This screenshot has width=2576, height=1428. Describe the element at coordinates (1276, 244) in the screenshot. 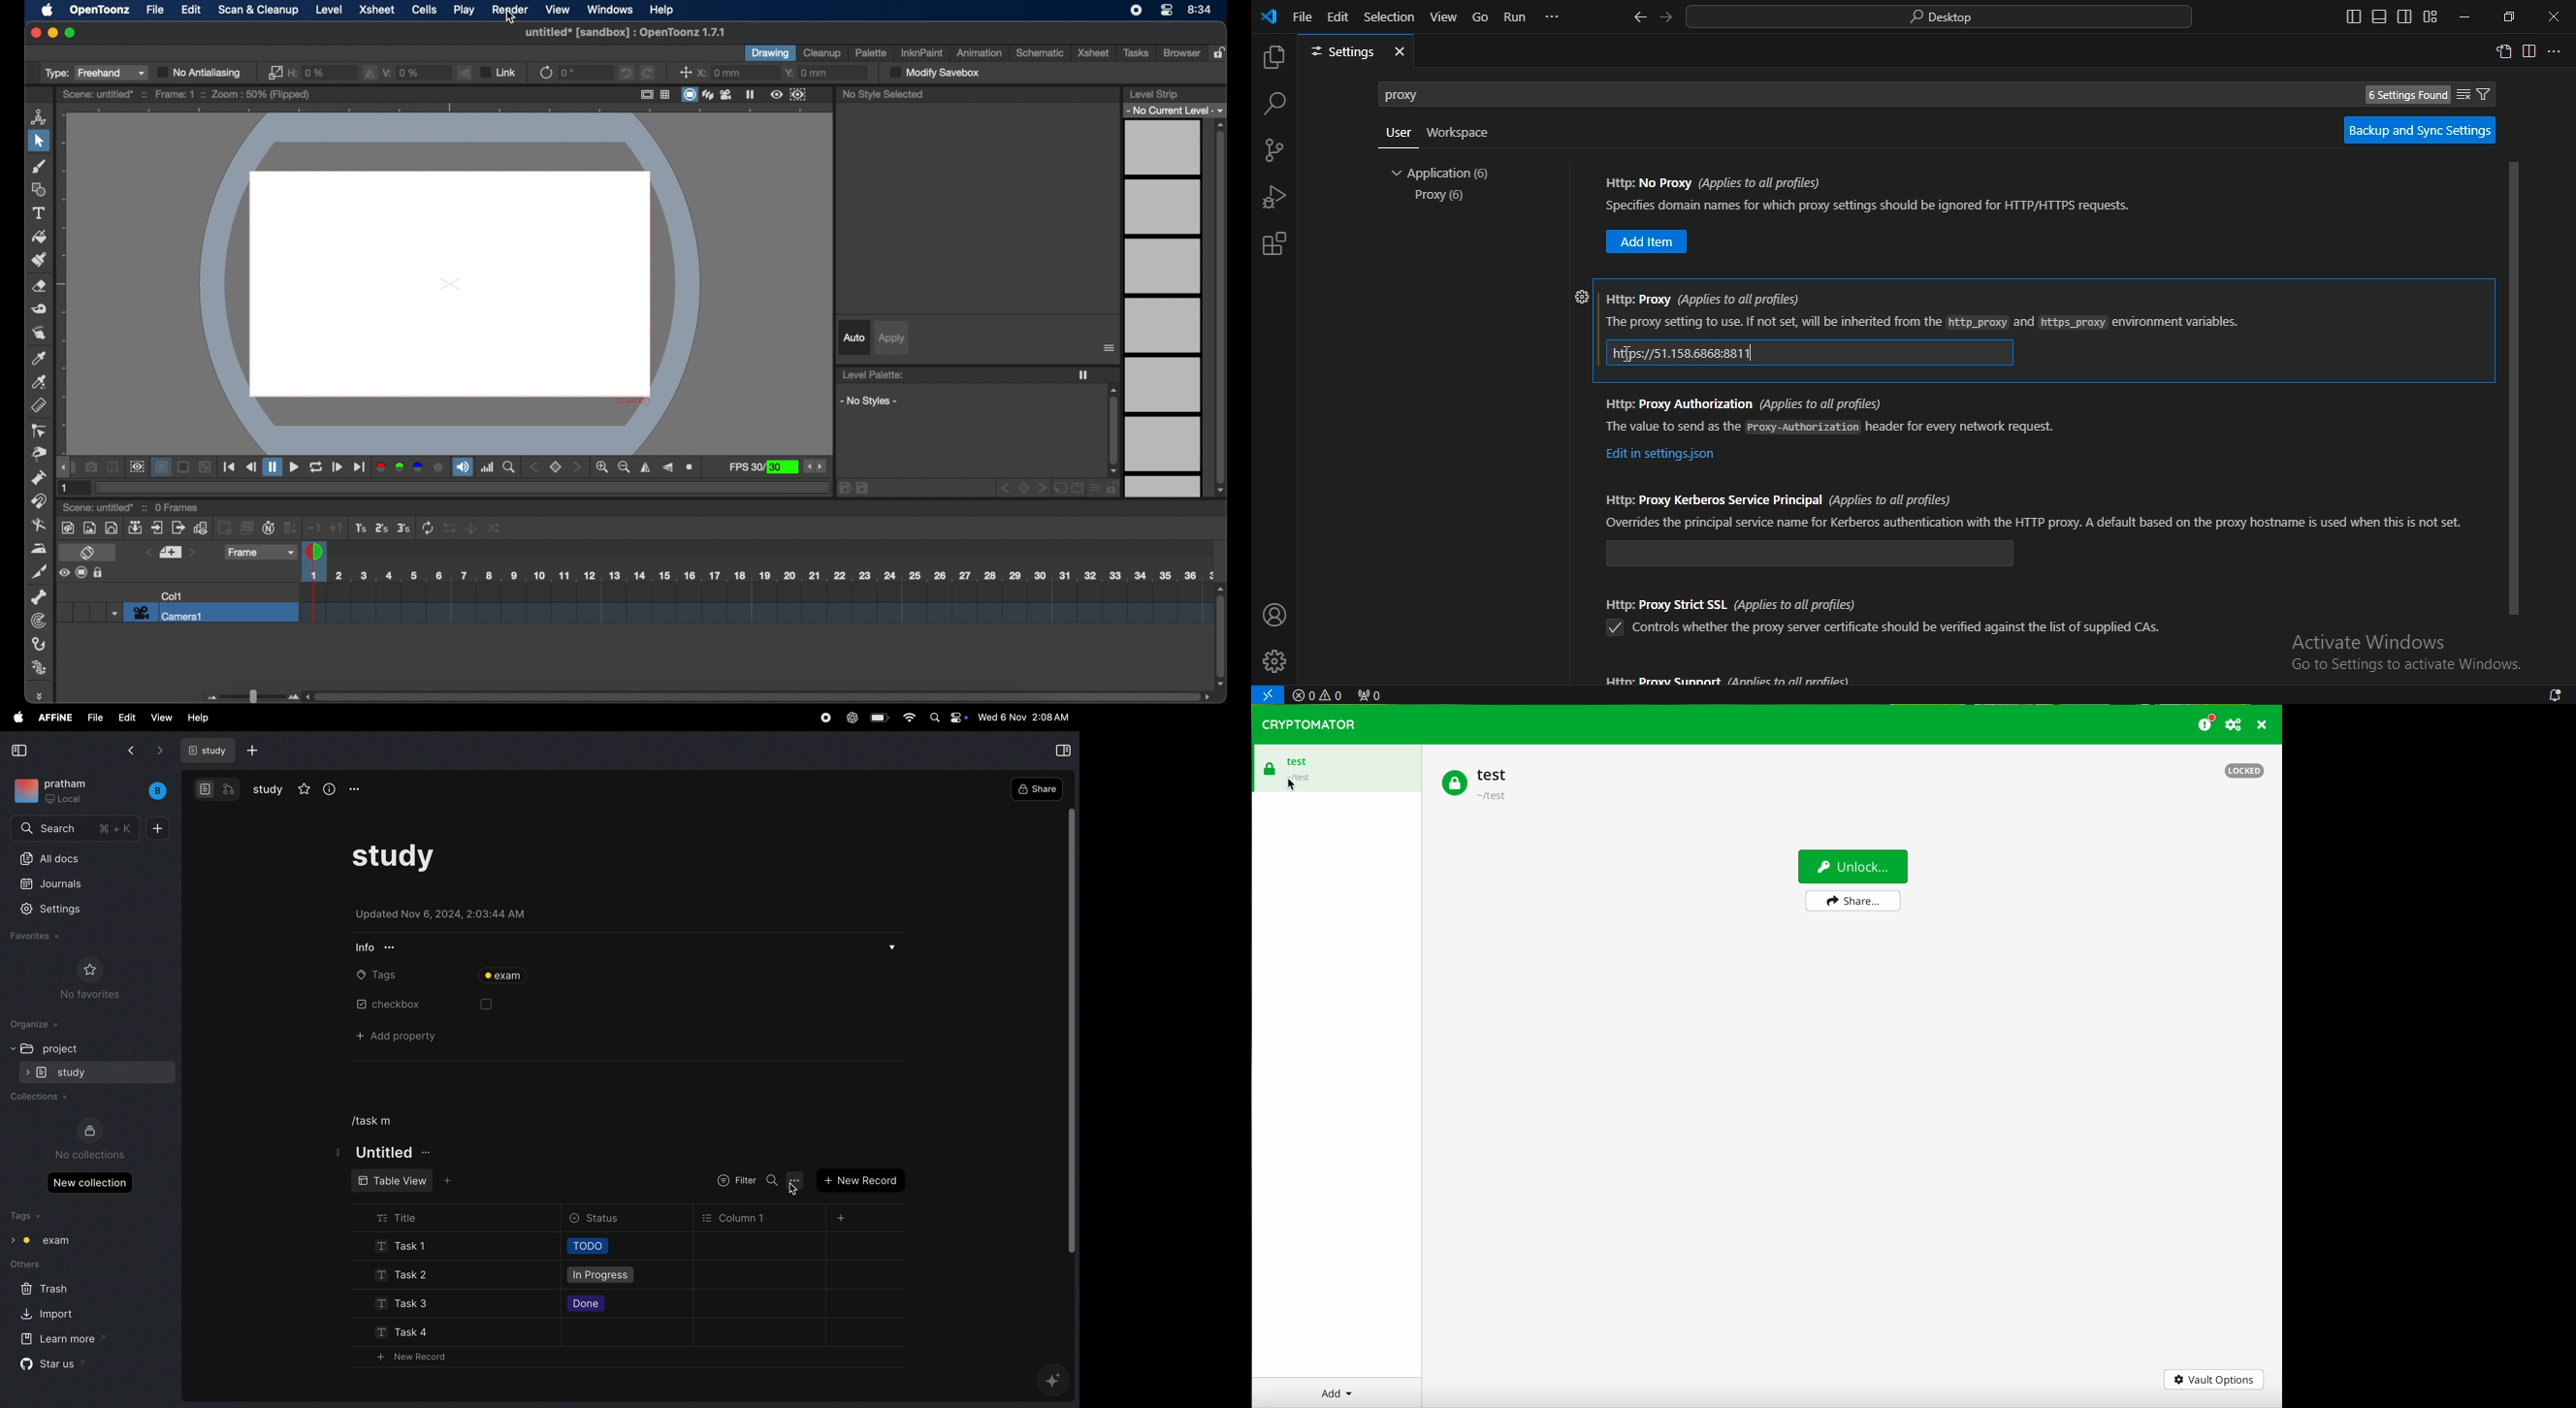

I see `extensions` at that location.